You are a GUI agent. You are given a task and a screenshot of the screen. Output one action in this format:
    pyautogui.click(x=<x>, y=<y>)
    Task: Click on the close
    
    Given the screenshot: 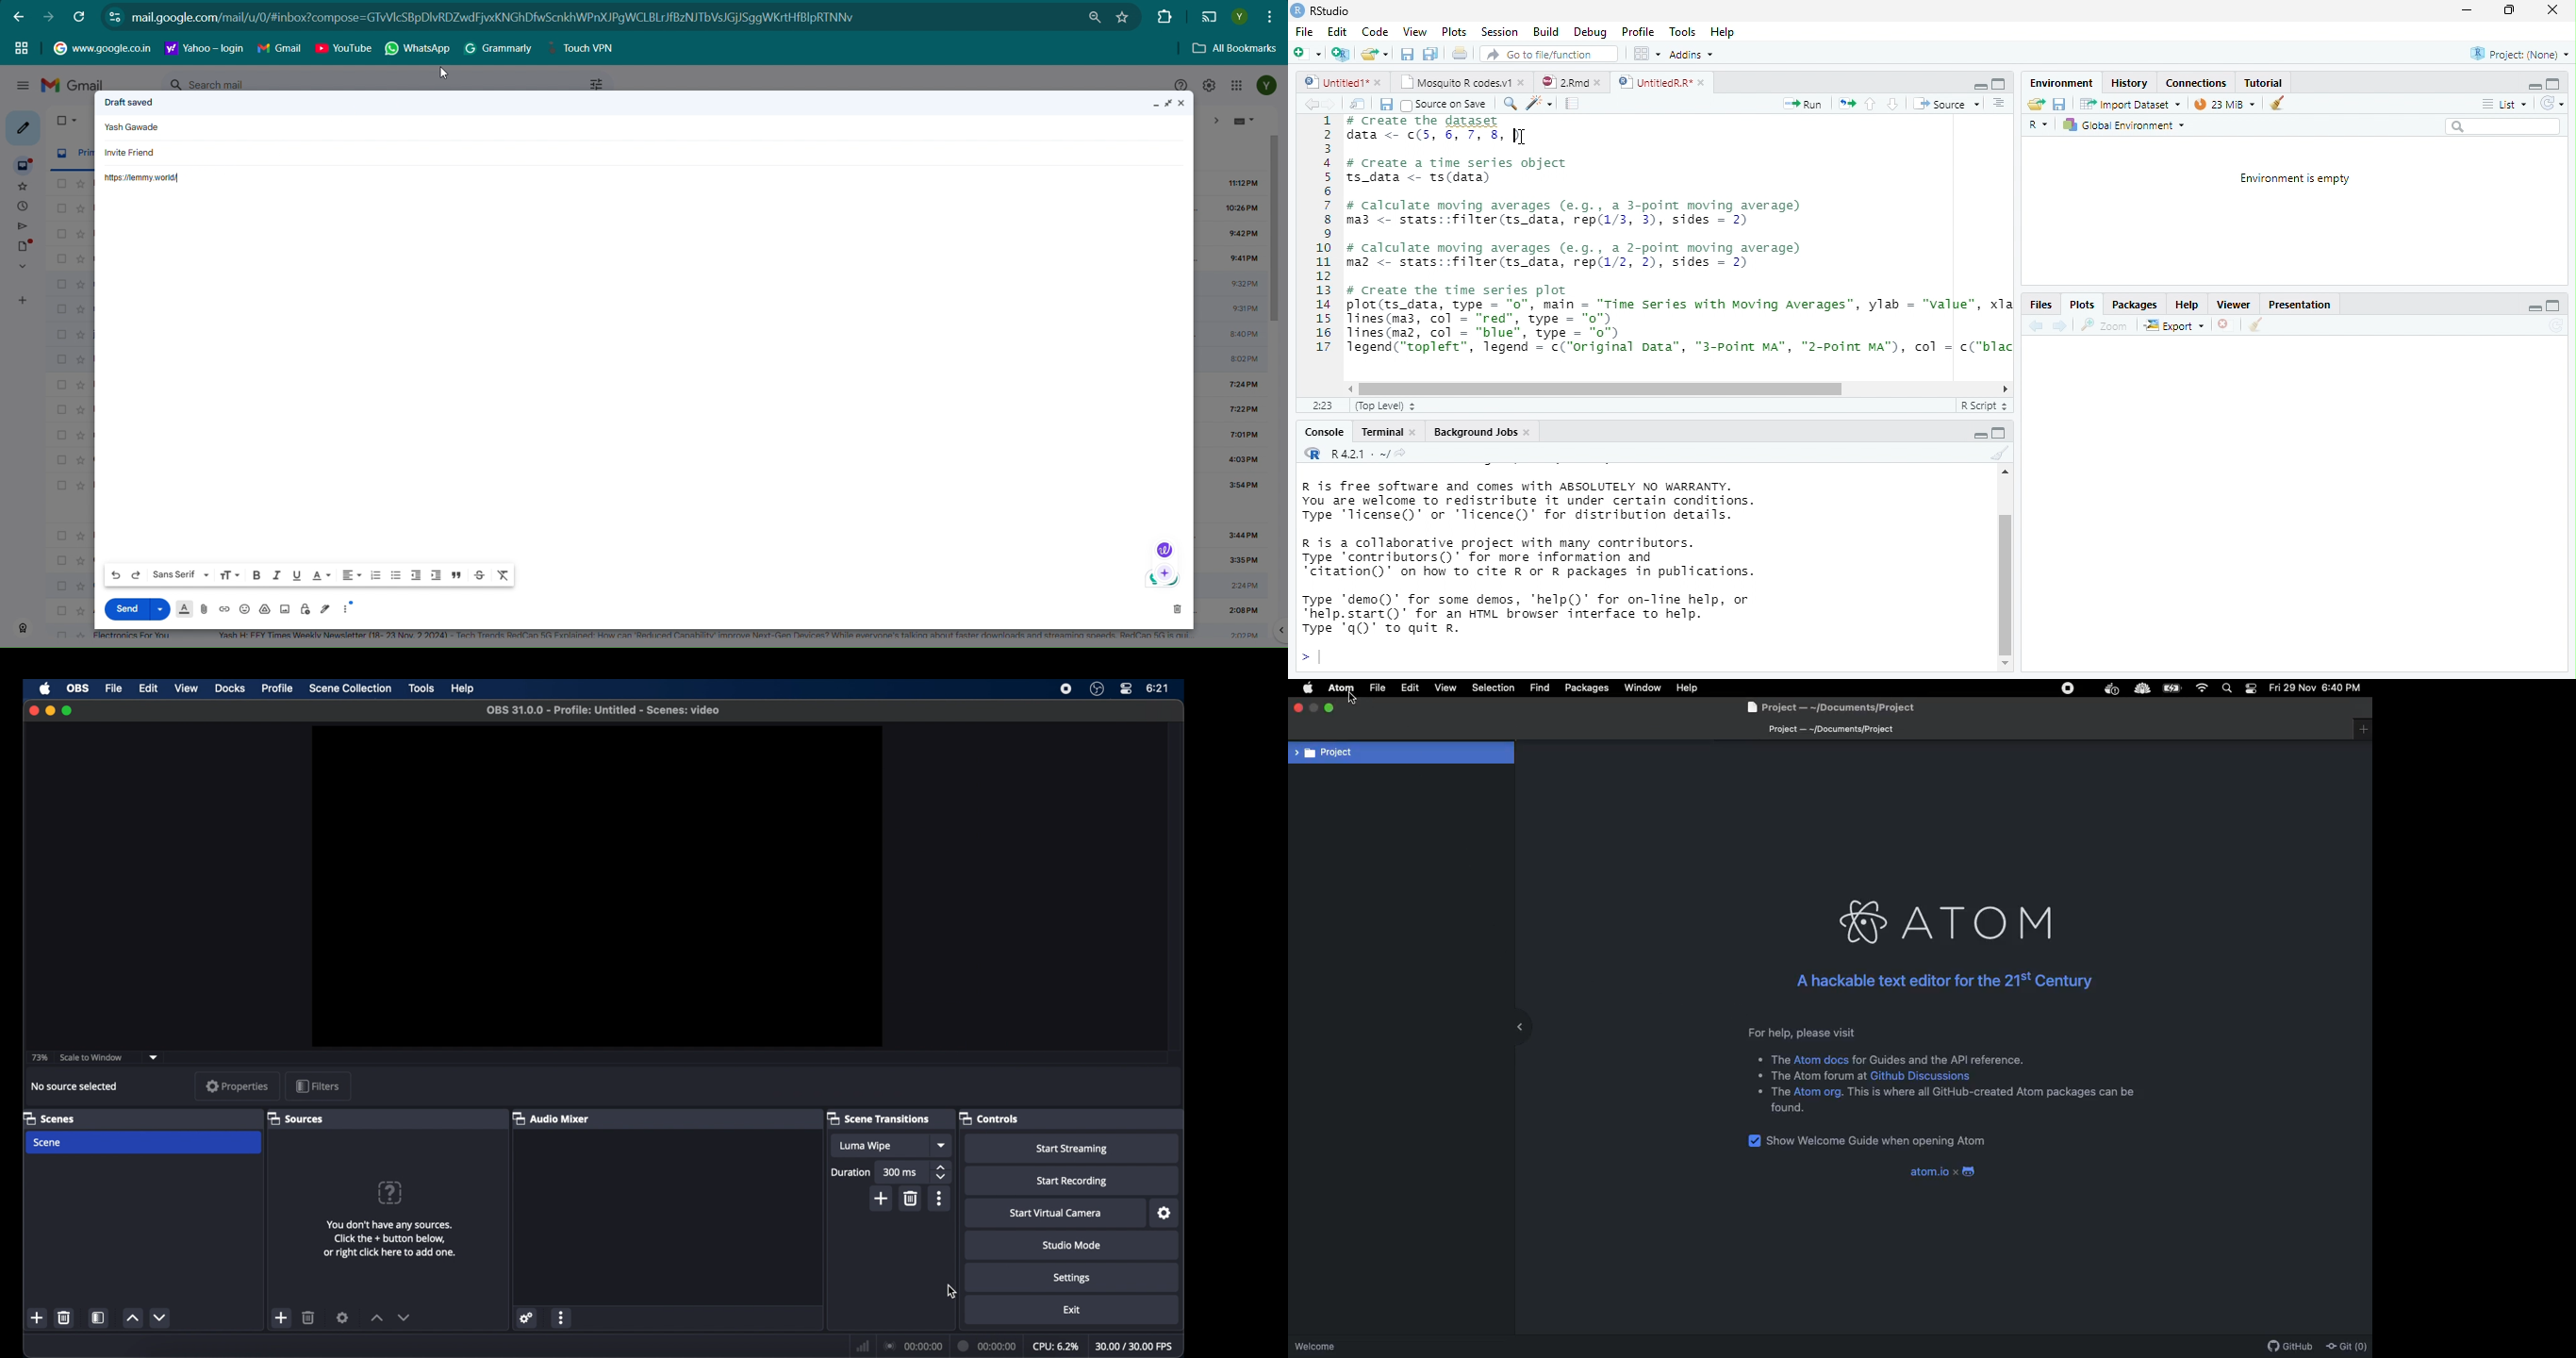 What is the action you would take?
    pyautogui.click(x=1416, y=433)
    